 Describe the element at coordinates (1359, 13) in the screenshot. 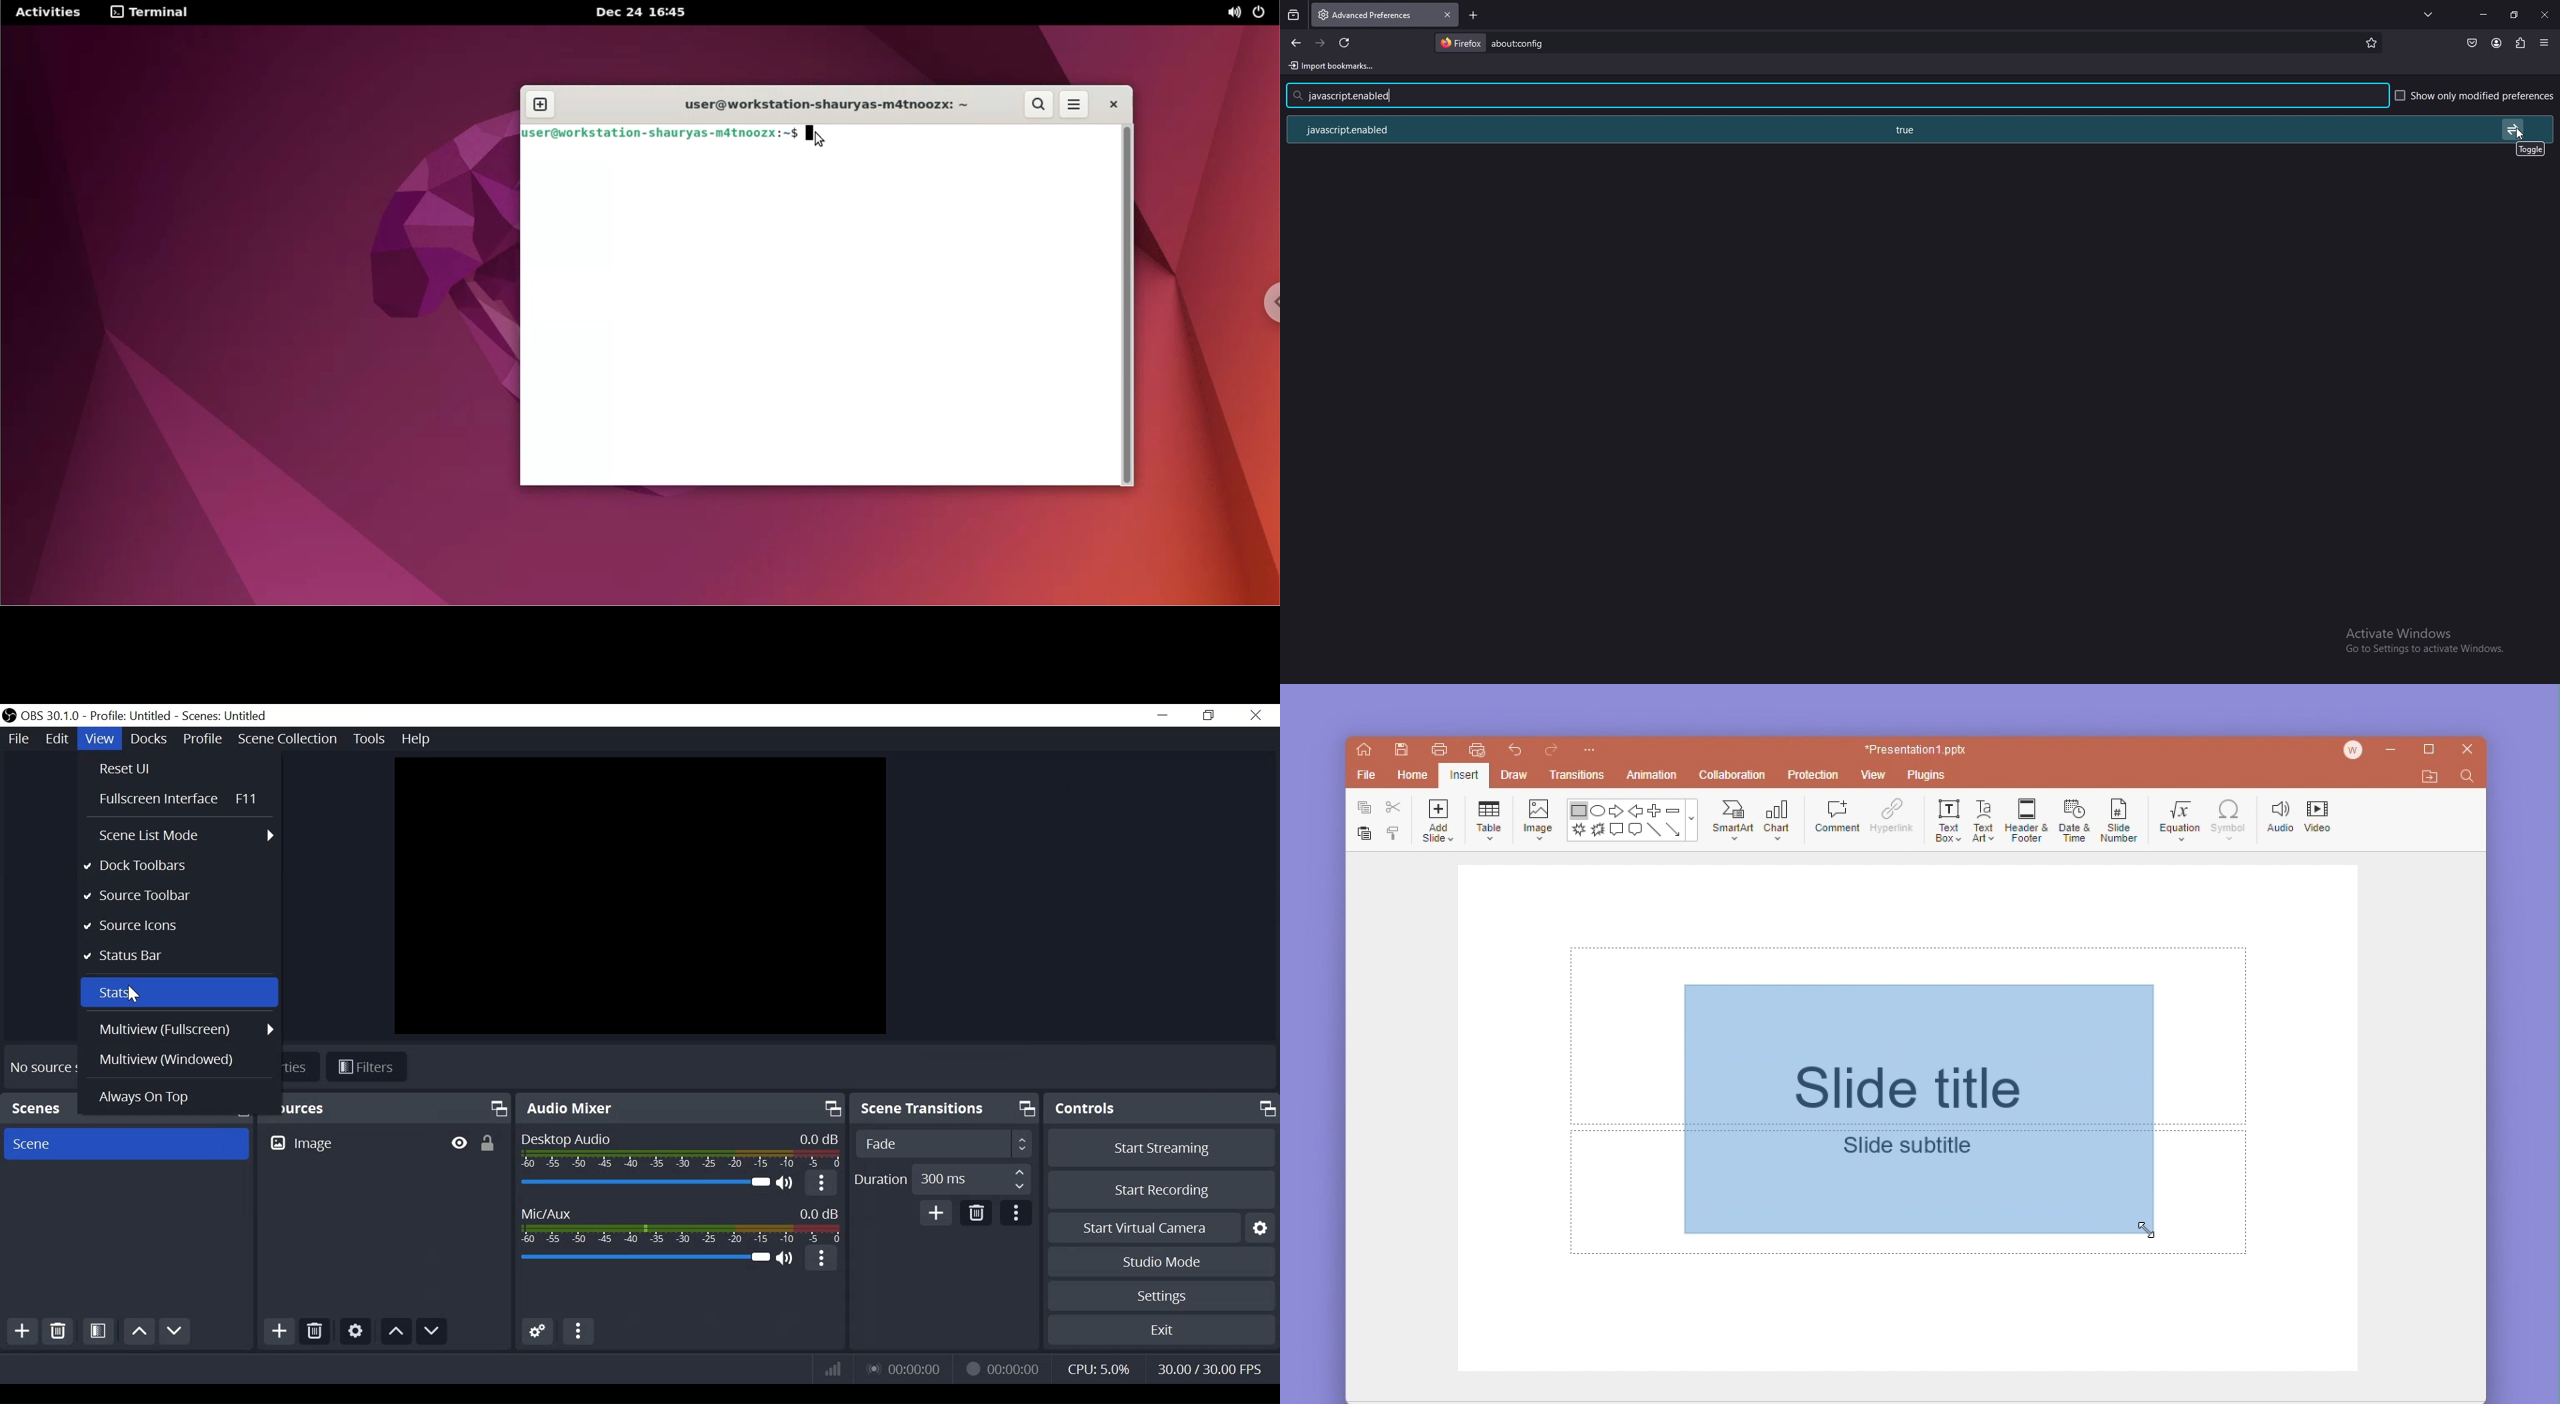

I see `tab` at that location.